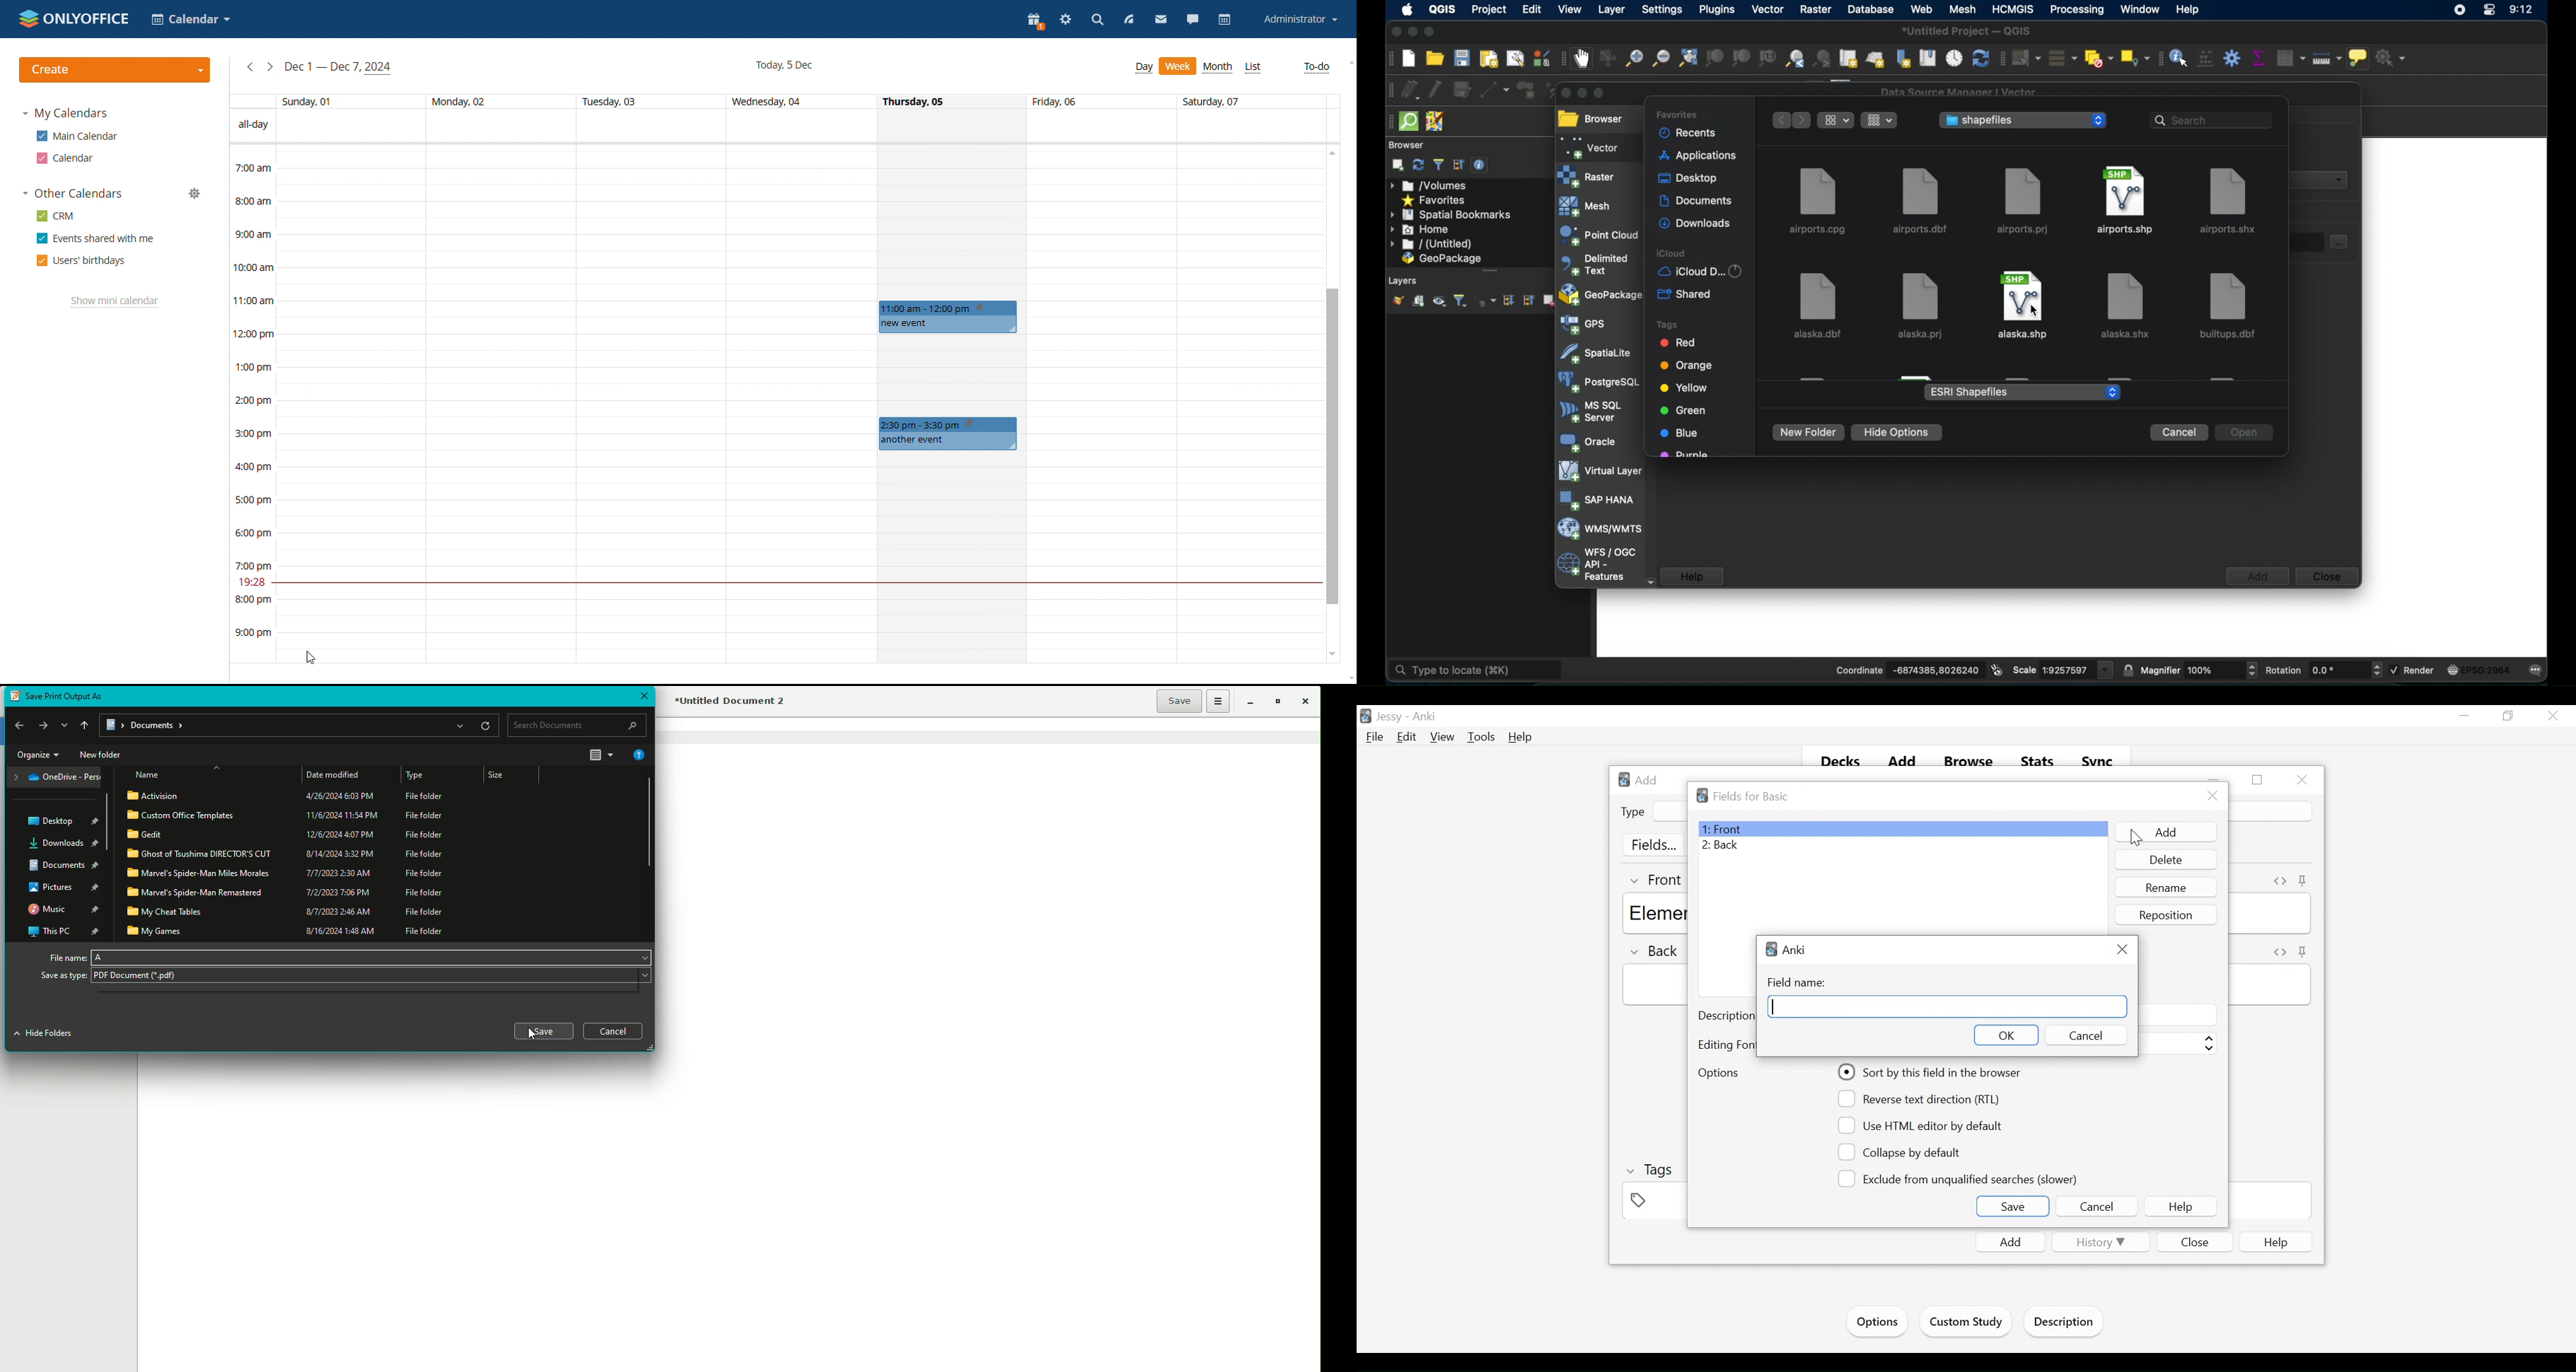  What do you see at coordinates (1486, 271) in the screenshot?
I see `scroll bar` at bounding box center [1486, 271].